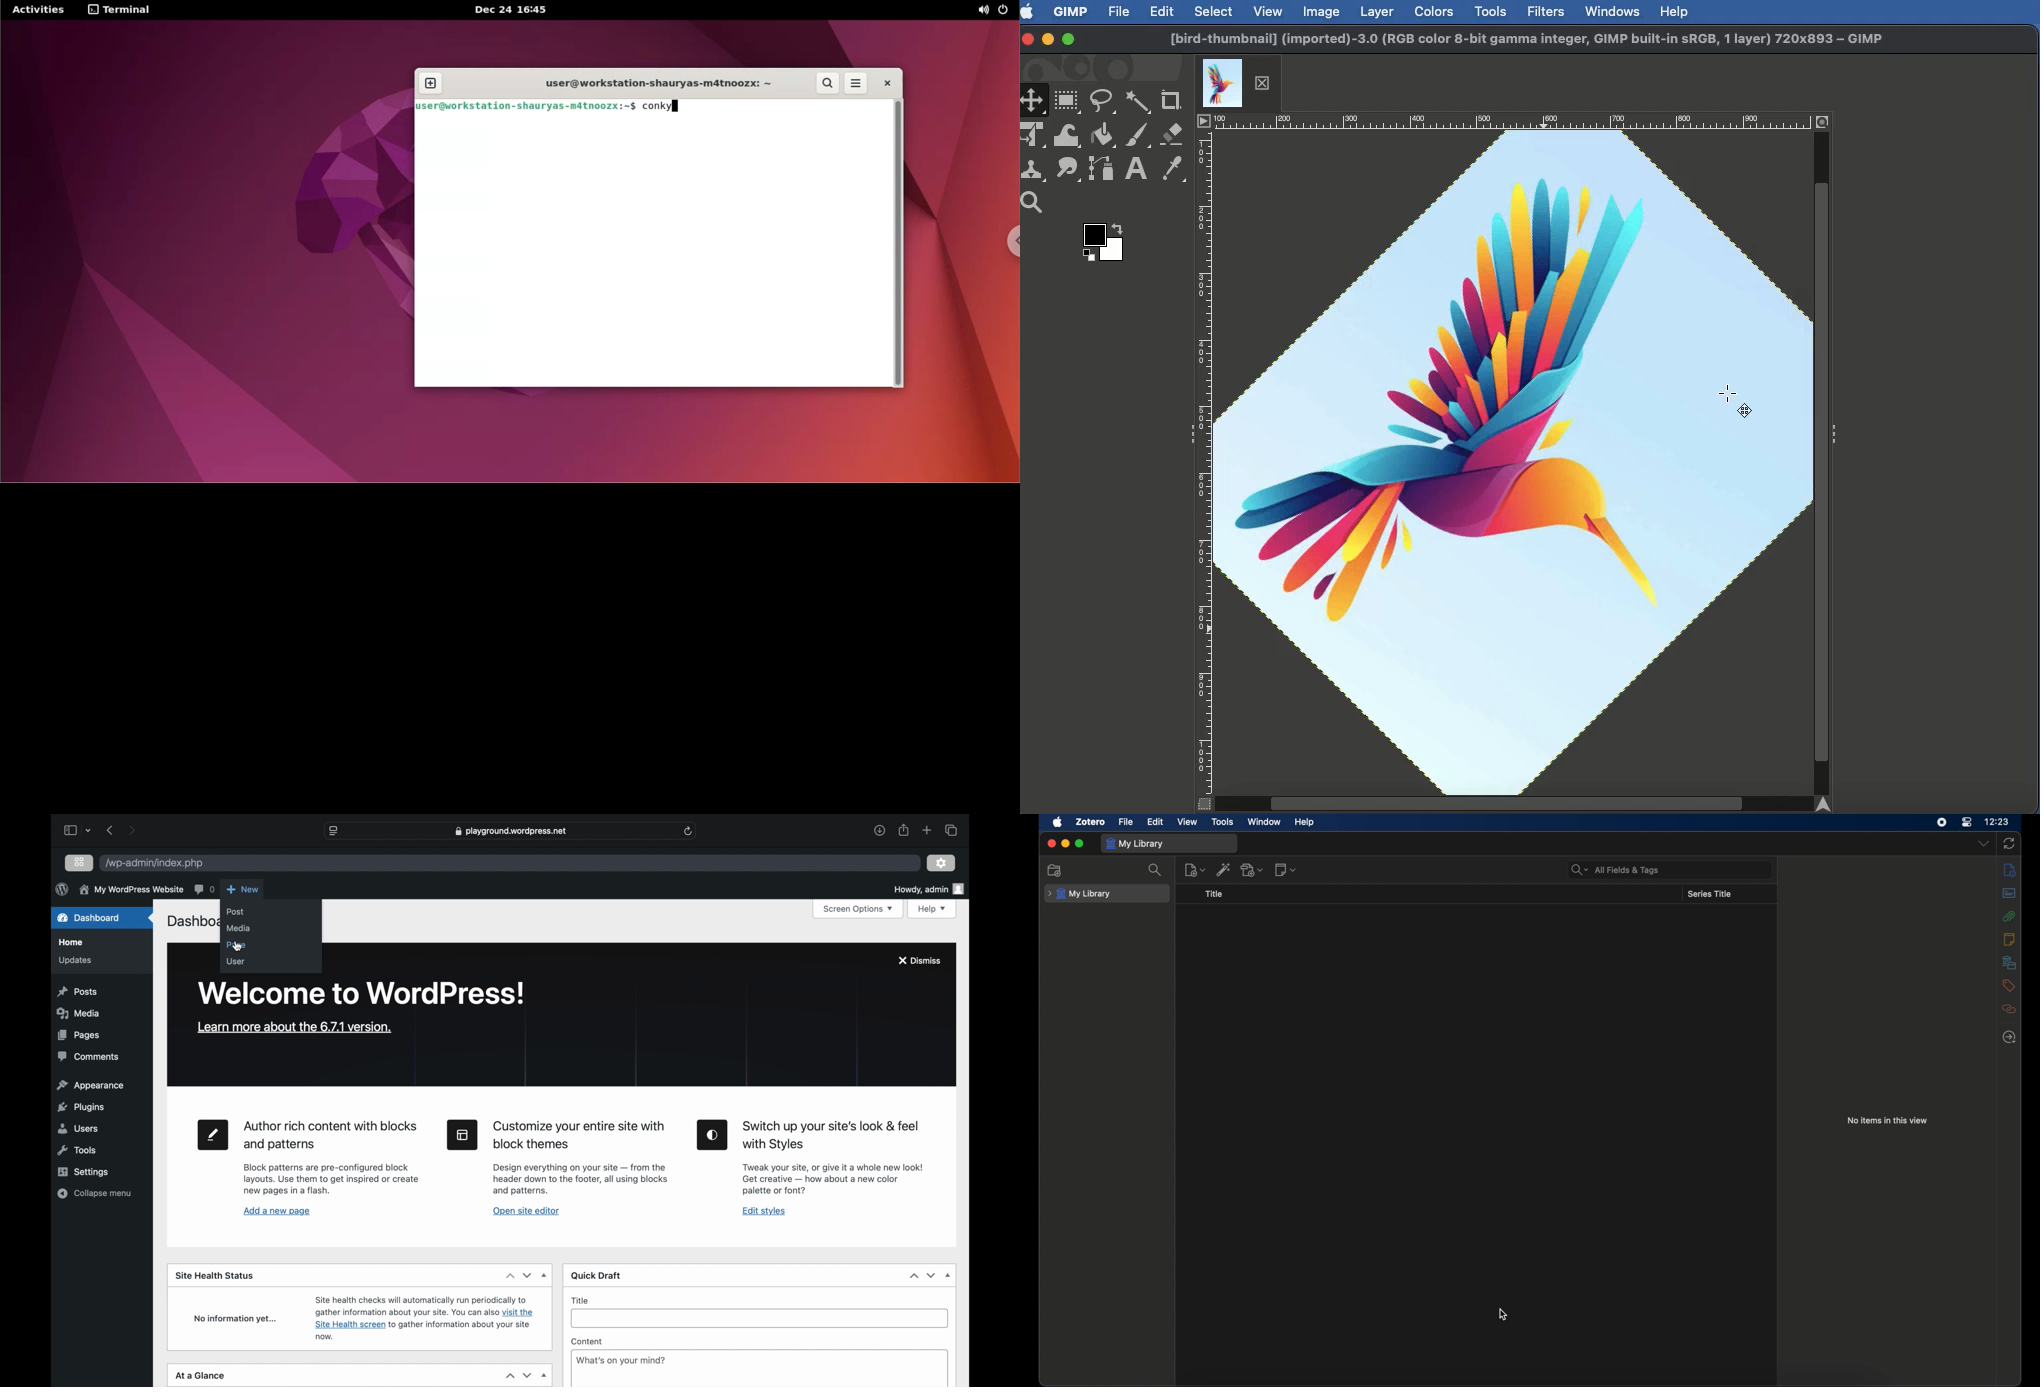 This screenshot has height=1400, width=2044. Describe the element at coordinates (1195, 870) in the screenshot. I see `new item` at that location.